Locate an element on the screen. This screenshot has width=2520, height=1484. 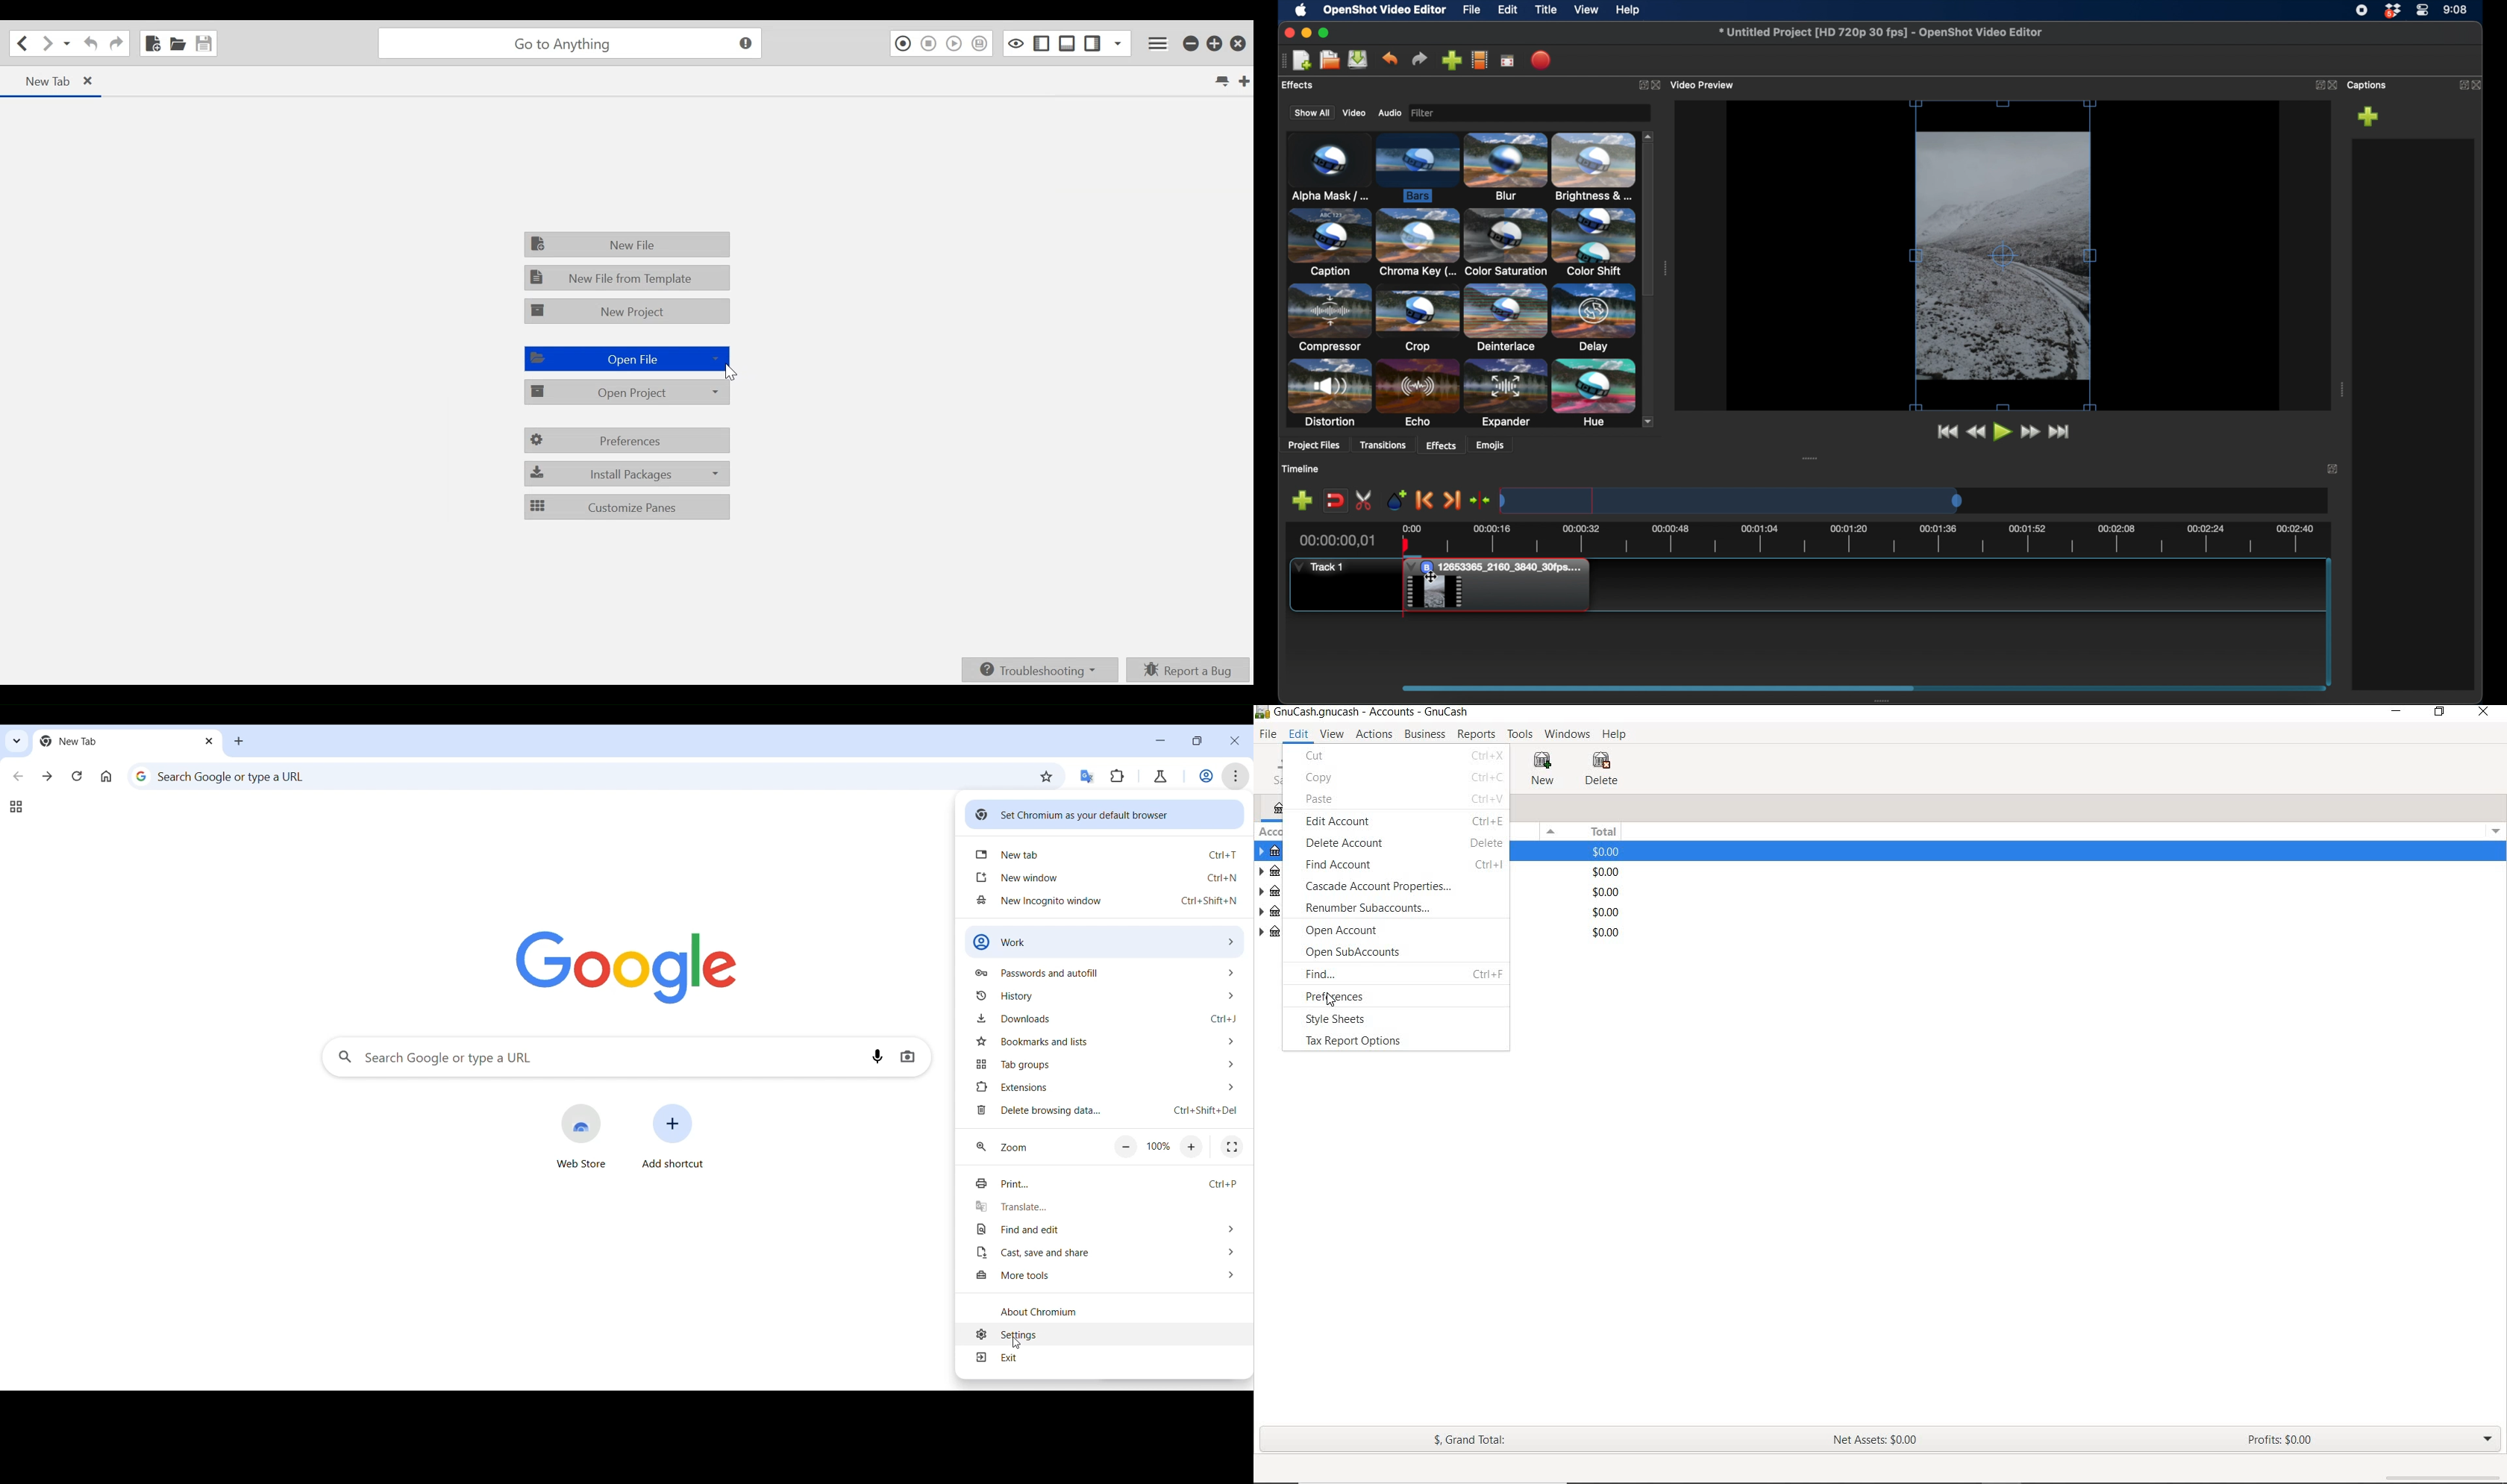
Stop Recording Macro is located at coordinates (929, 44).